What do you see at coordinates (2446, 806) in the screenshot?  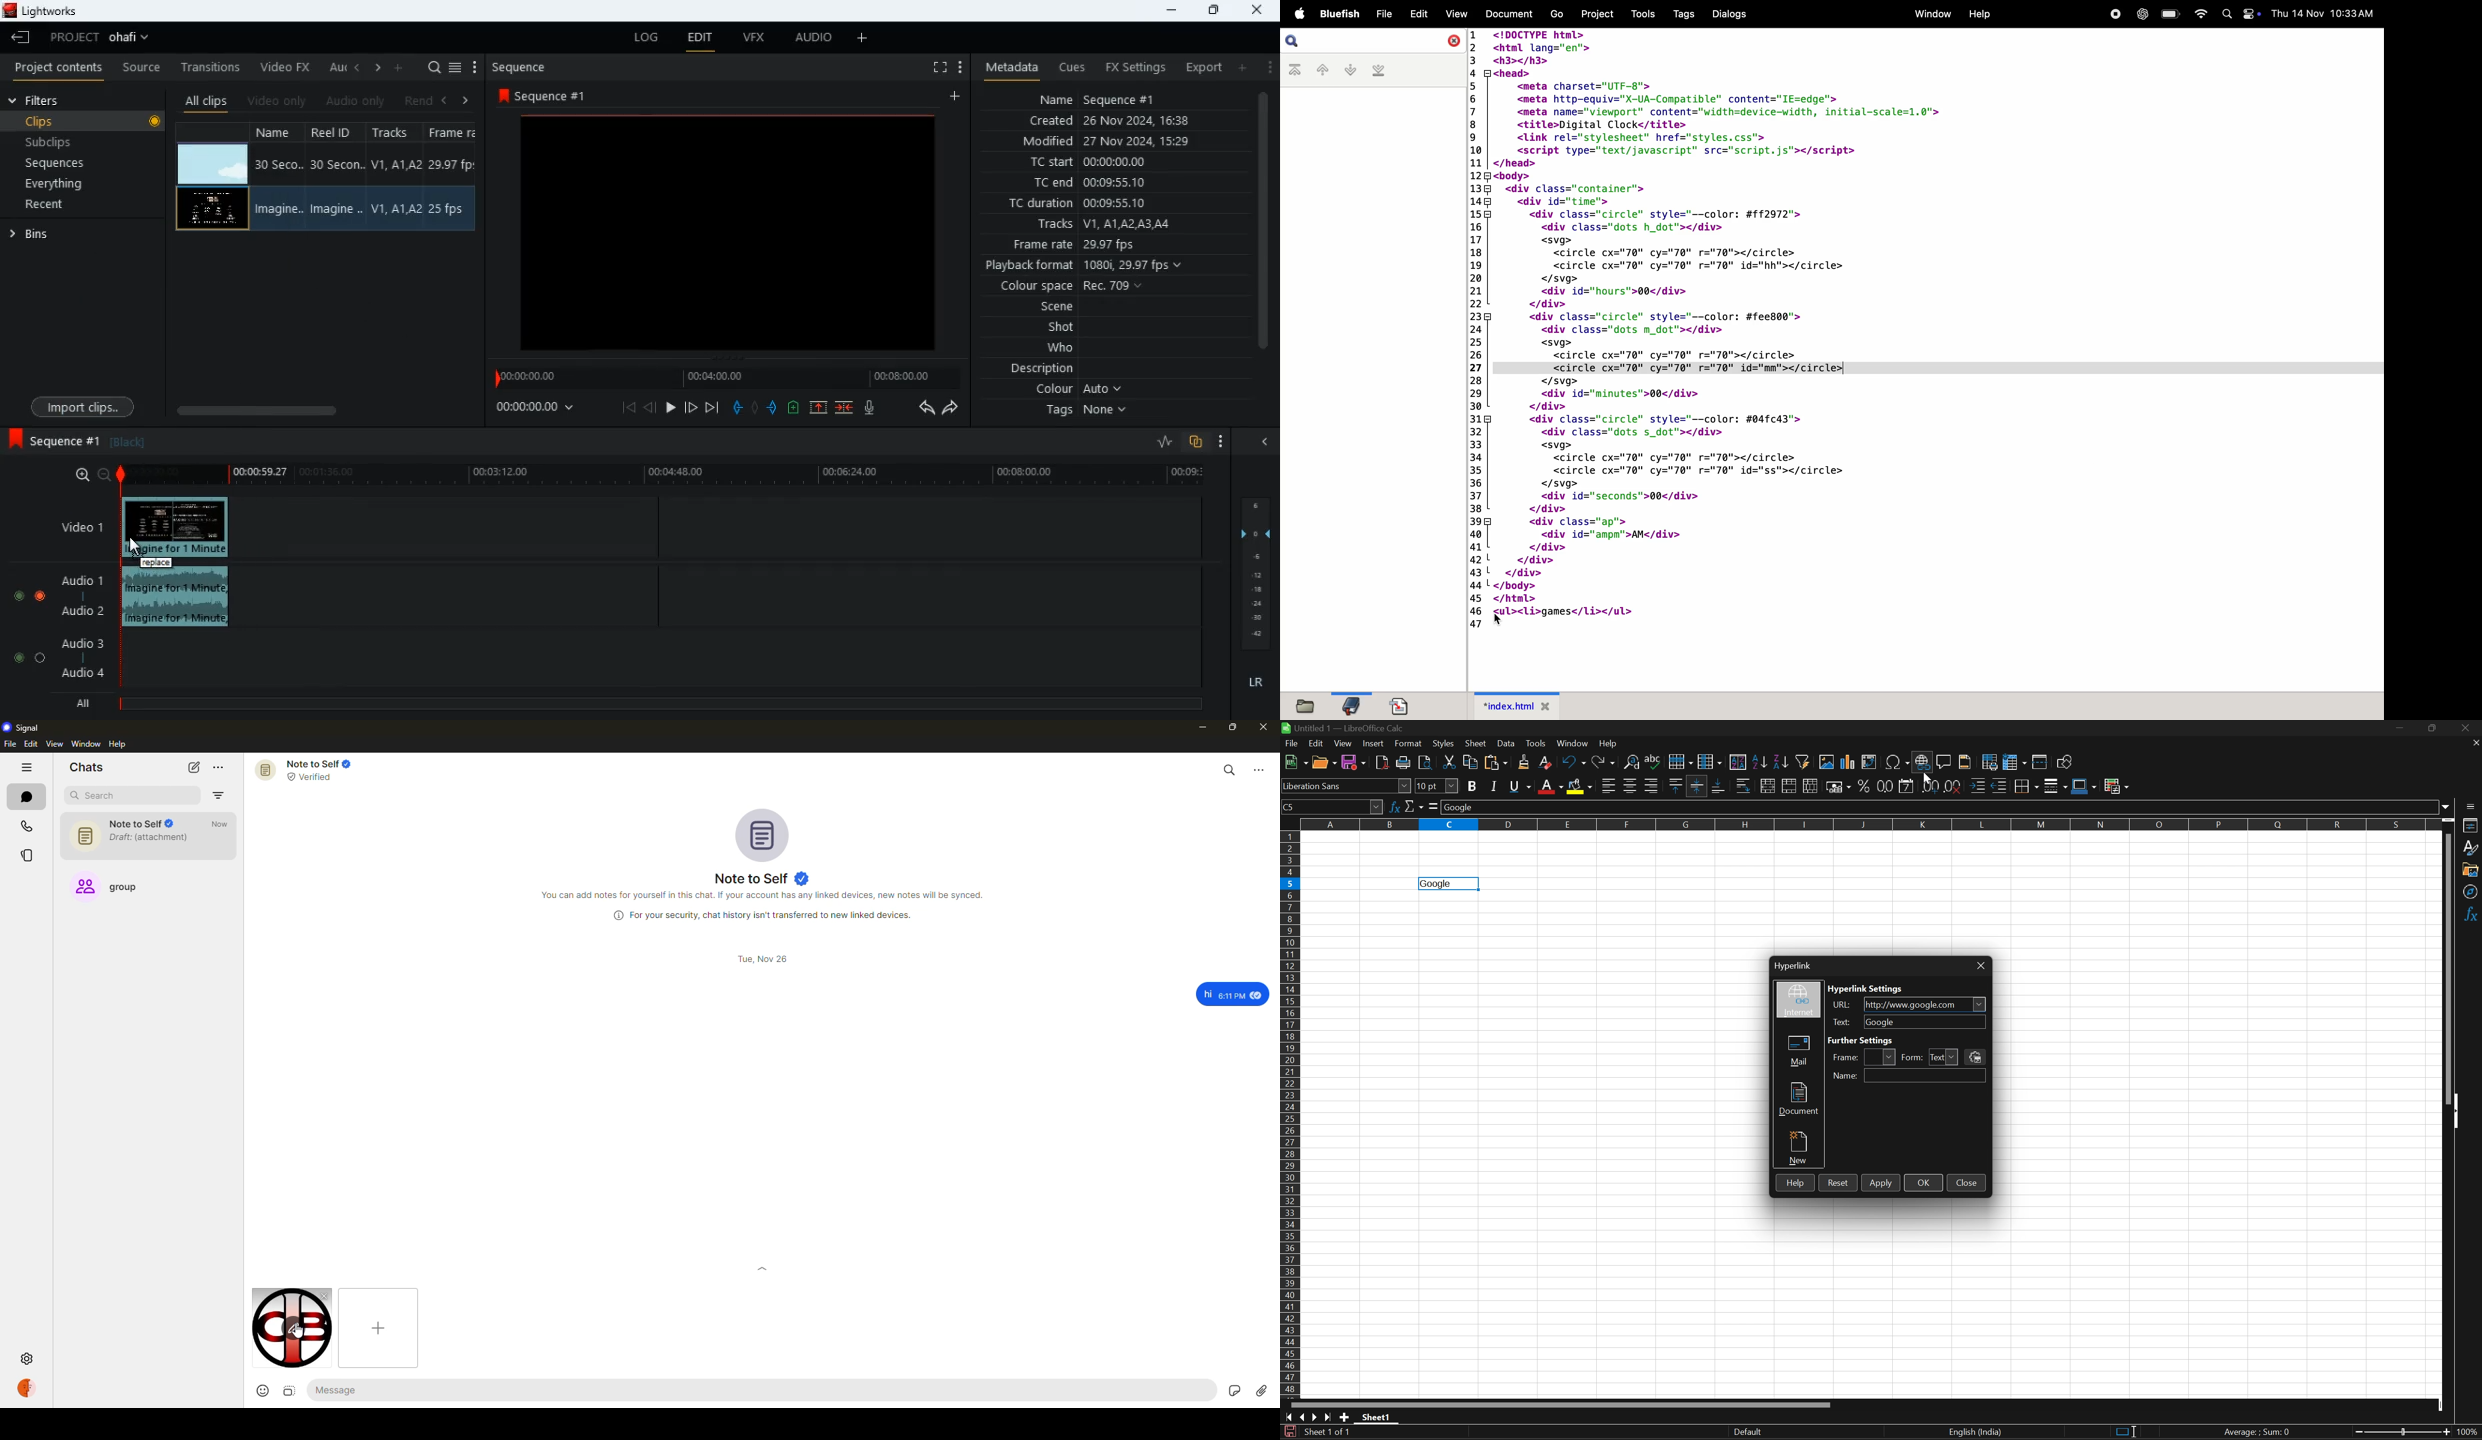 I see `Drop down` at bounding box center [2446, 806].